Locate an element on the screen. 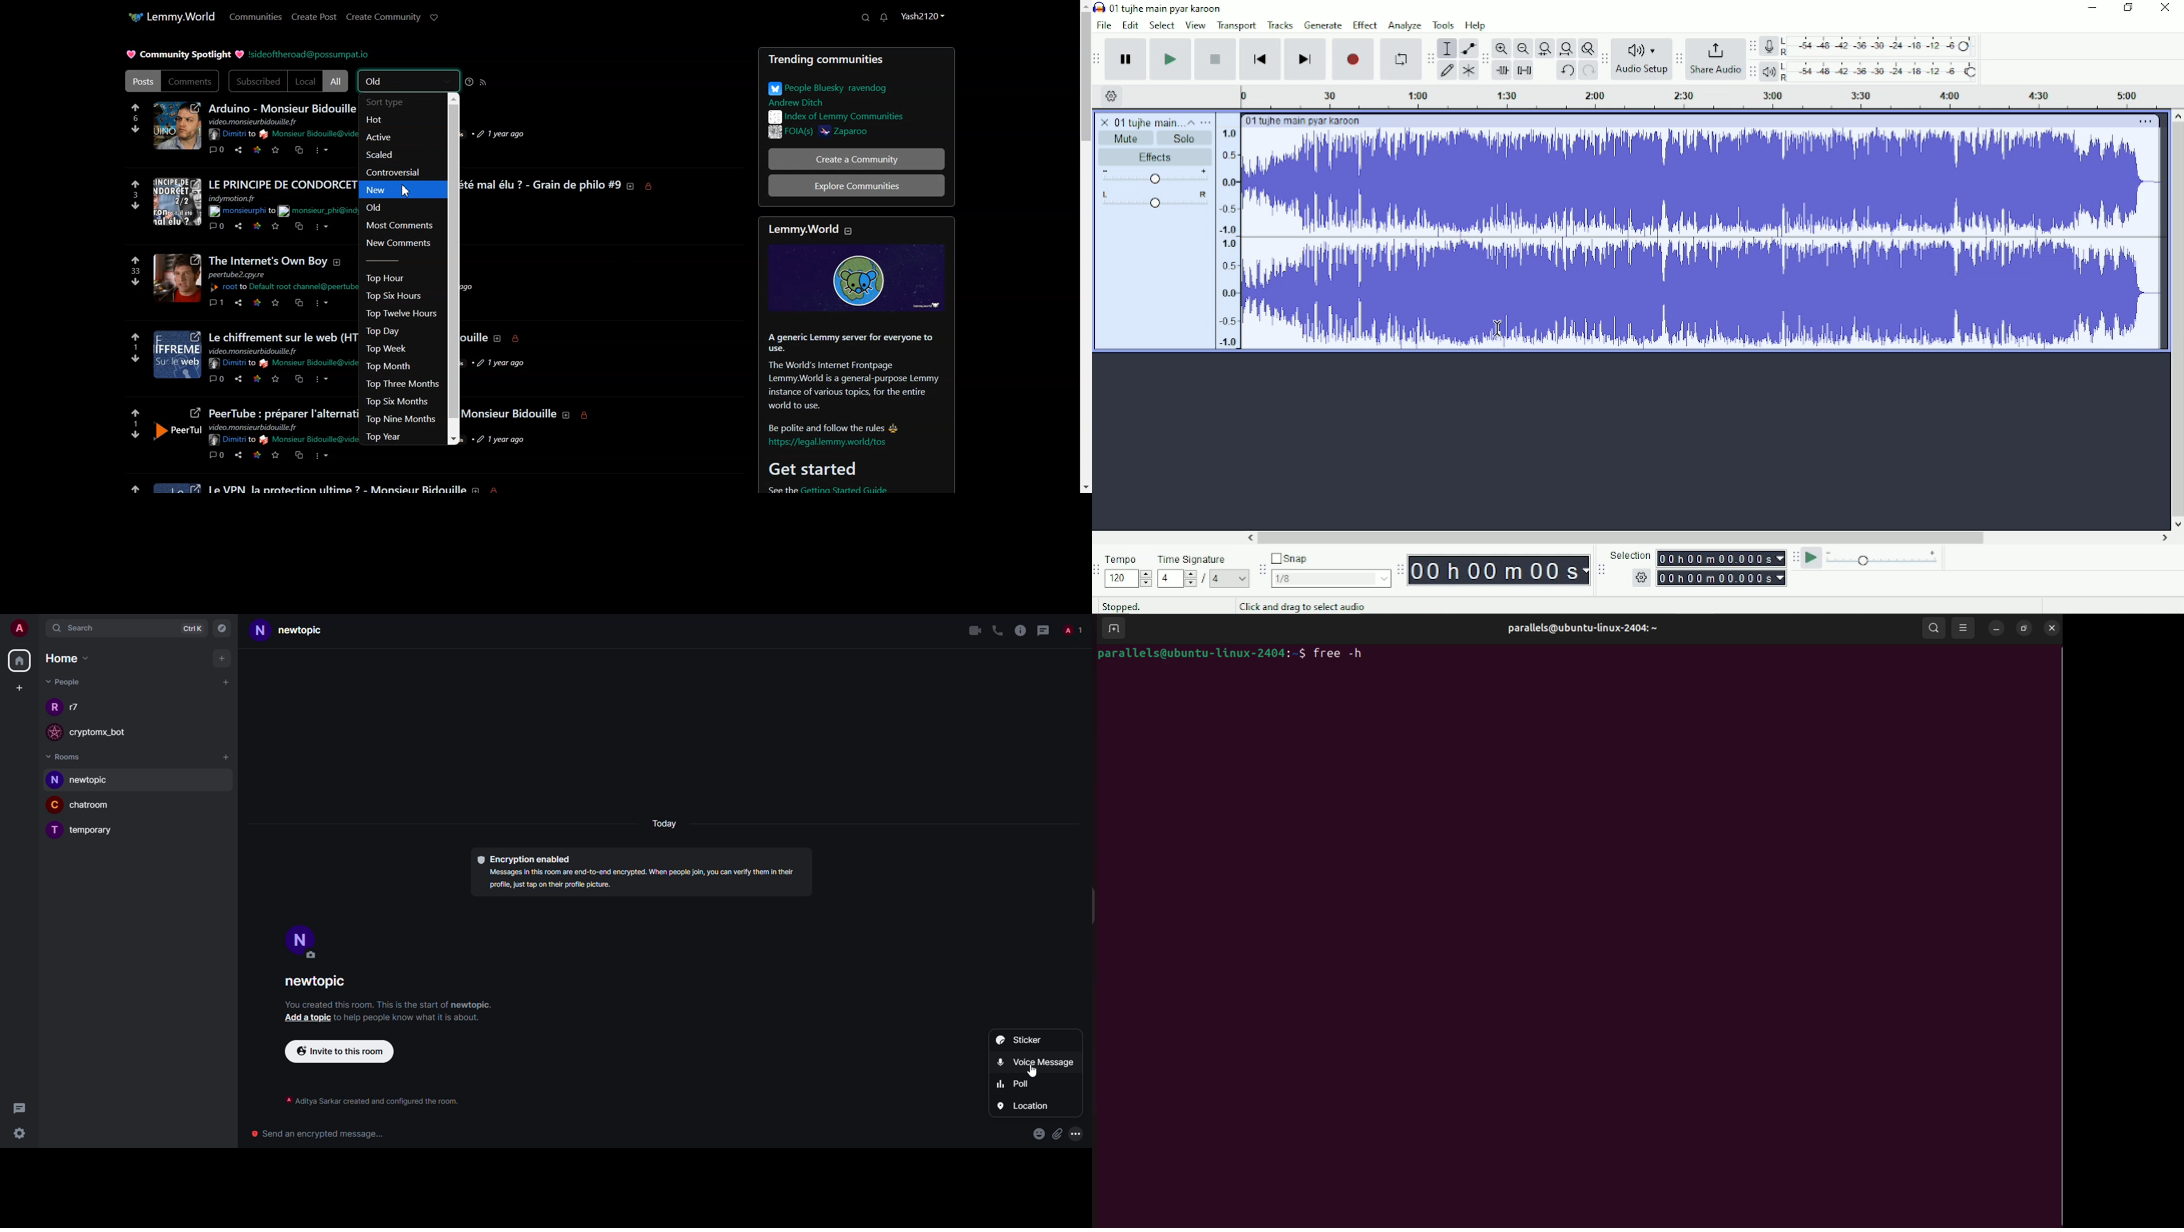 The image size is (2184, 1232). Create Community is located at coordinates (383, 18).